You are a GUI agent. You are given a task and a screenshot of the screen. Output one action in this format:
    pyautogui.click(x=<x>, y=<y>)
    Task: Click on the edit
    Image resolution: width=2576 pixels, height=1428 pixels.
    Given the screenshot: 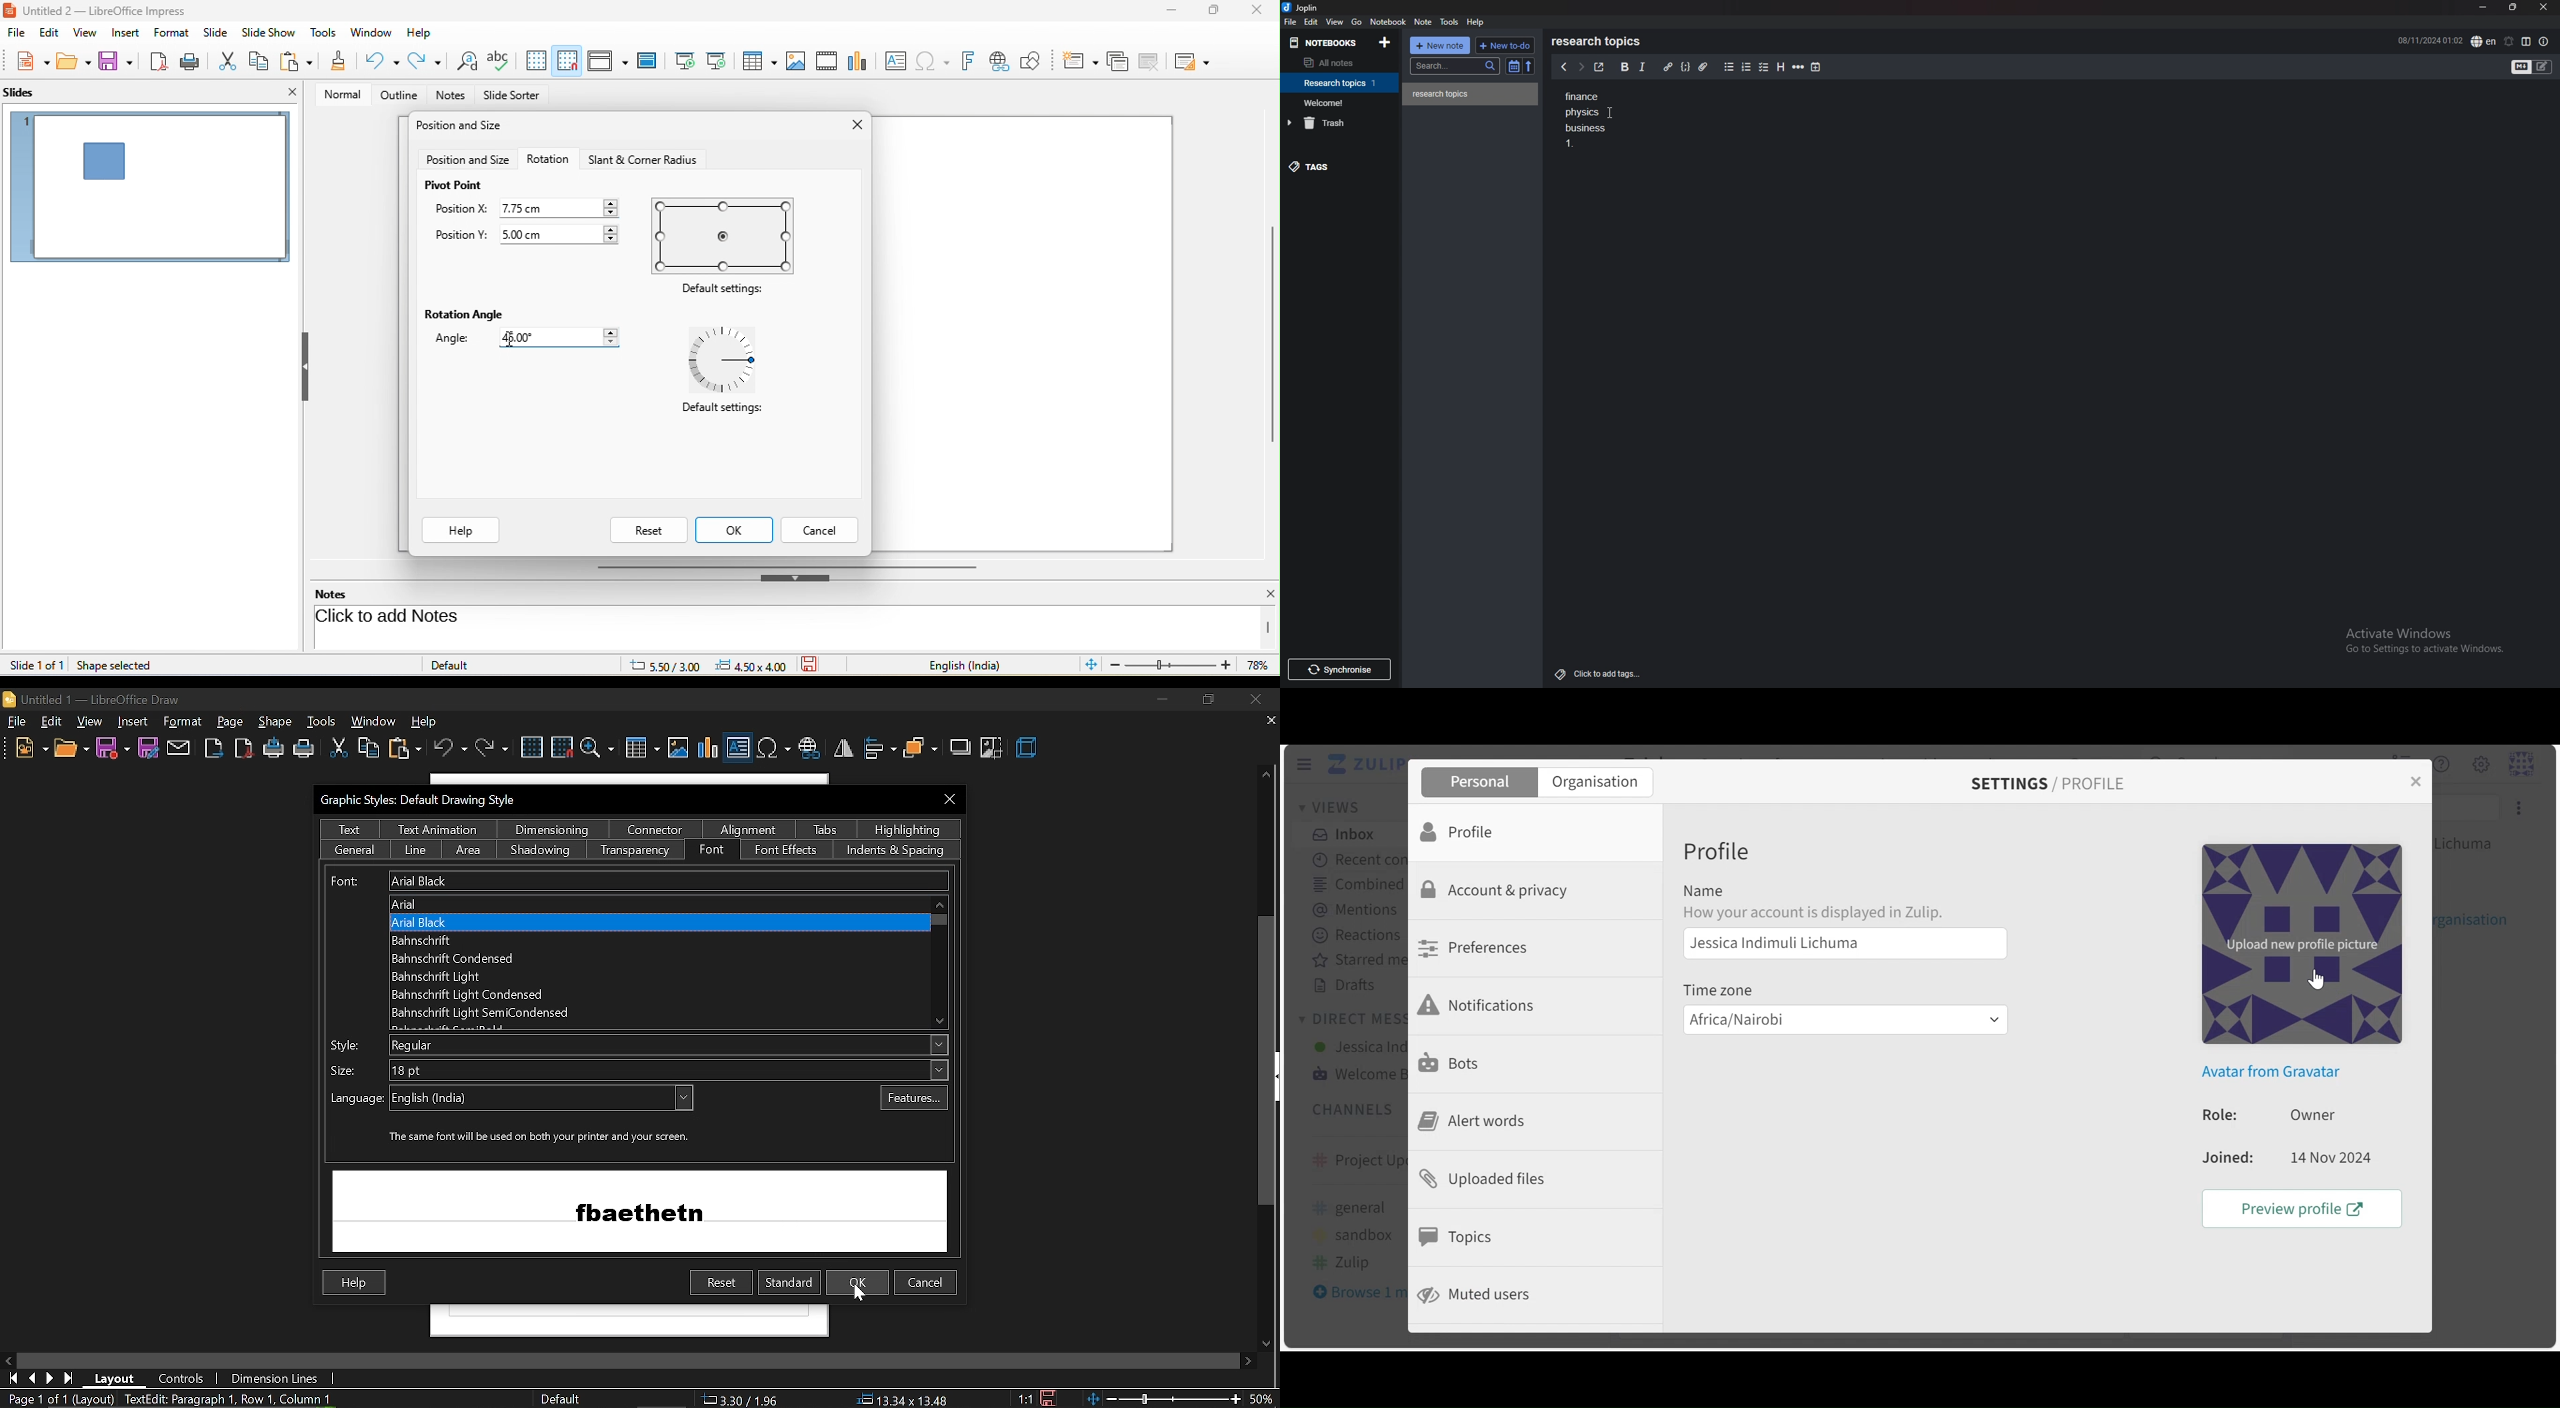 What is the action you would take?
    pyautogui.click(x=1311, y=21)
    